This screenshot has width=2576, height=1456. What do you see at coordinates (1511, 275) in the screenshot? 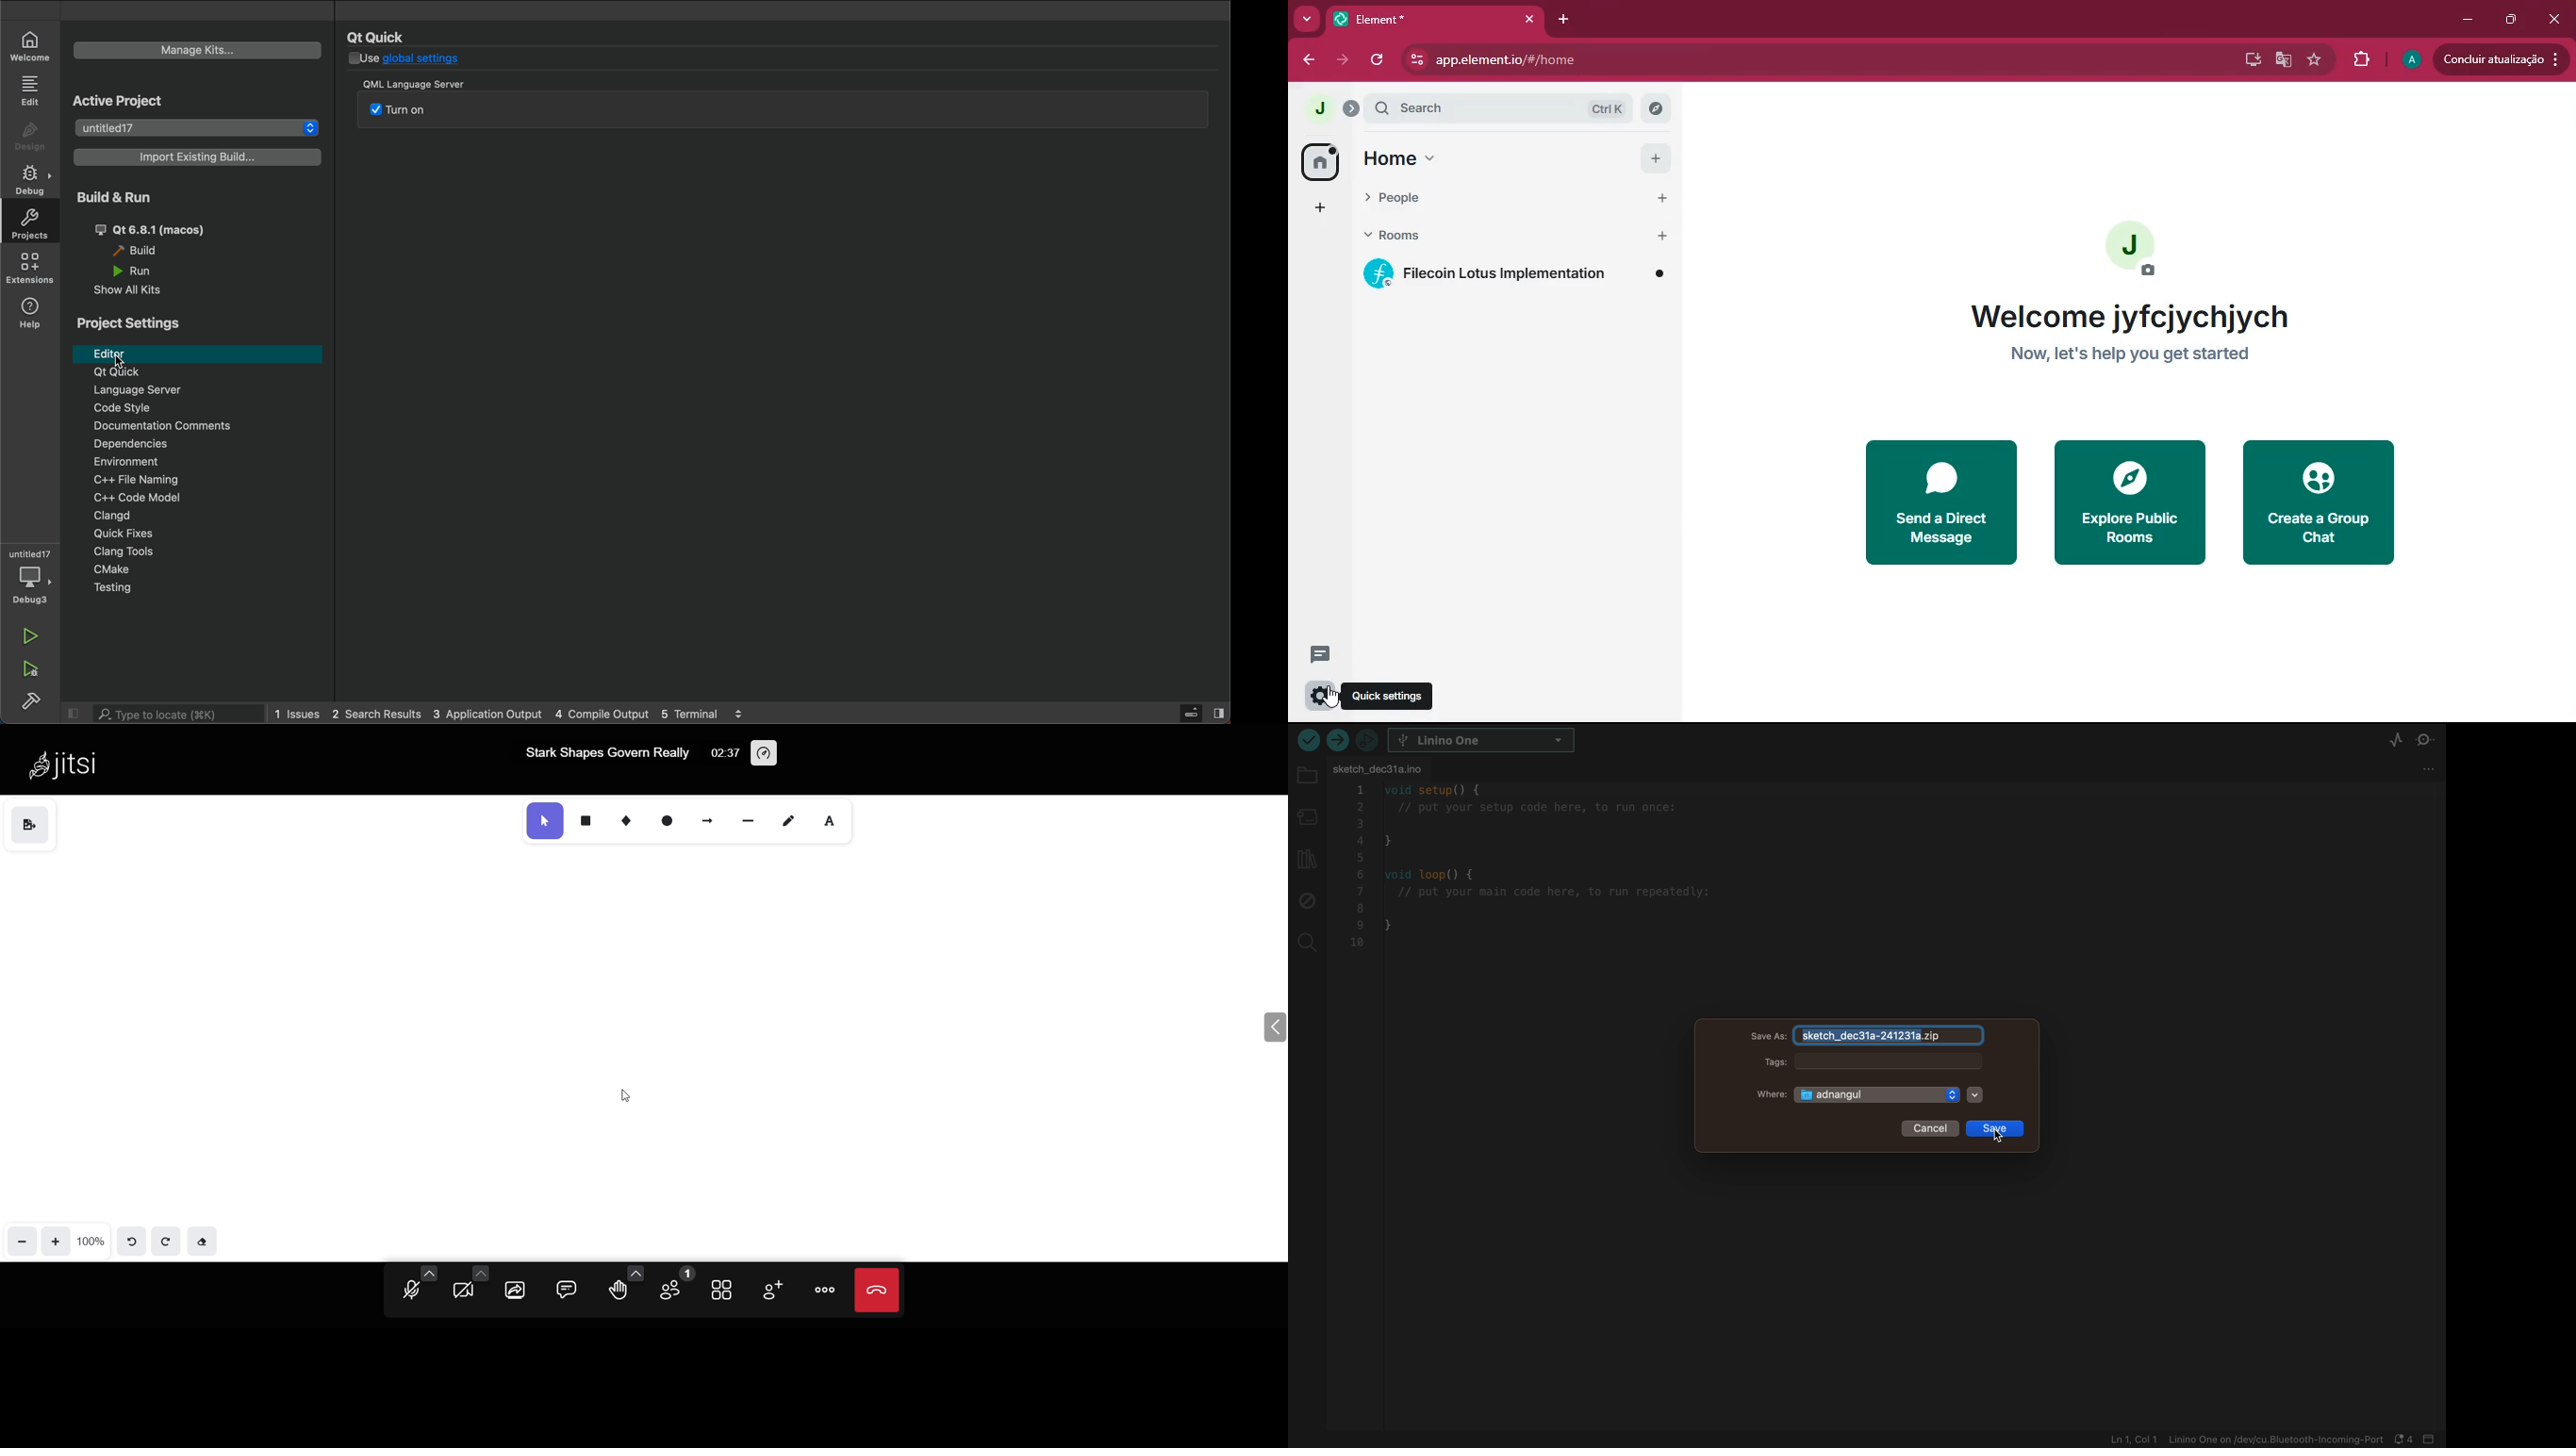
I see `filecoin lotus implementation` at bounding box center [1511, 275].